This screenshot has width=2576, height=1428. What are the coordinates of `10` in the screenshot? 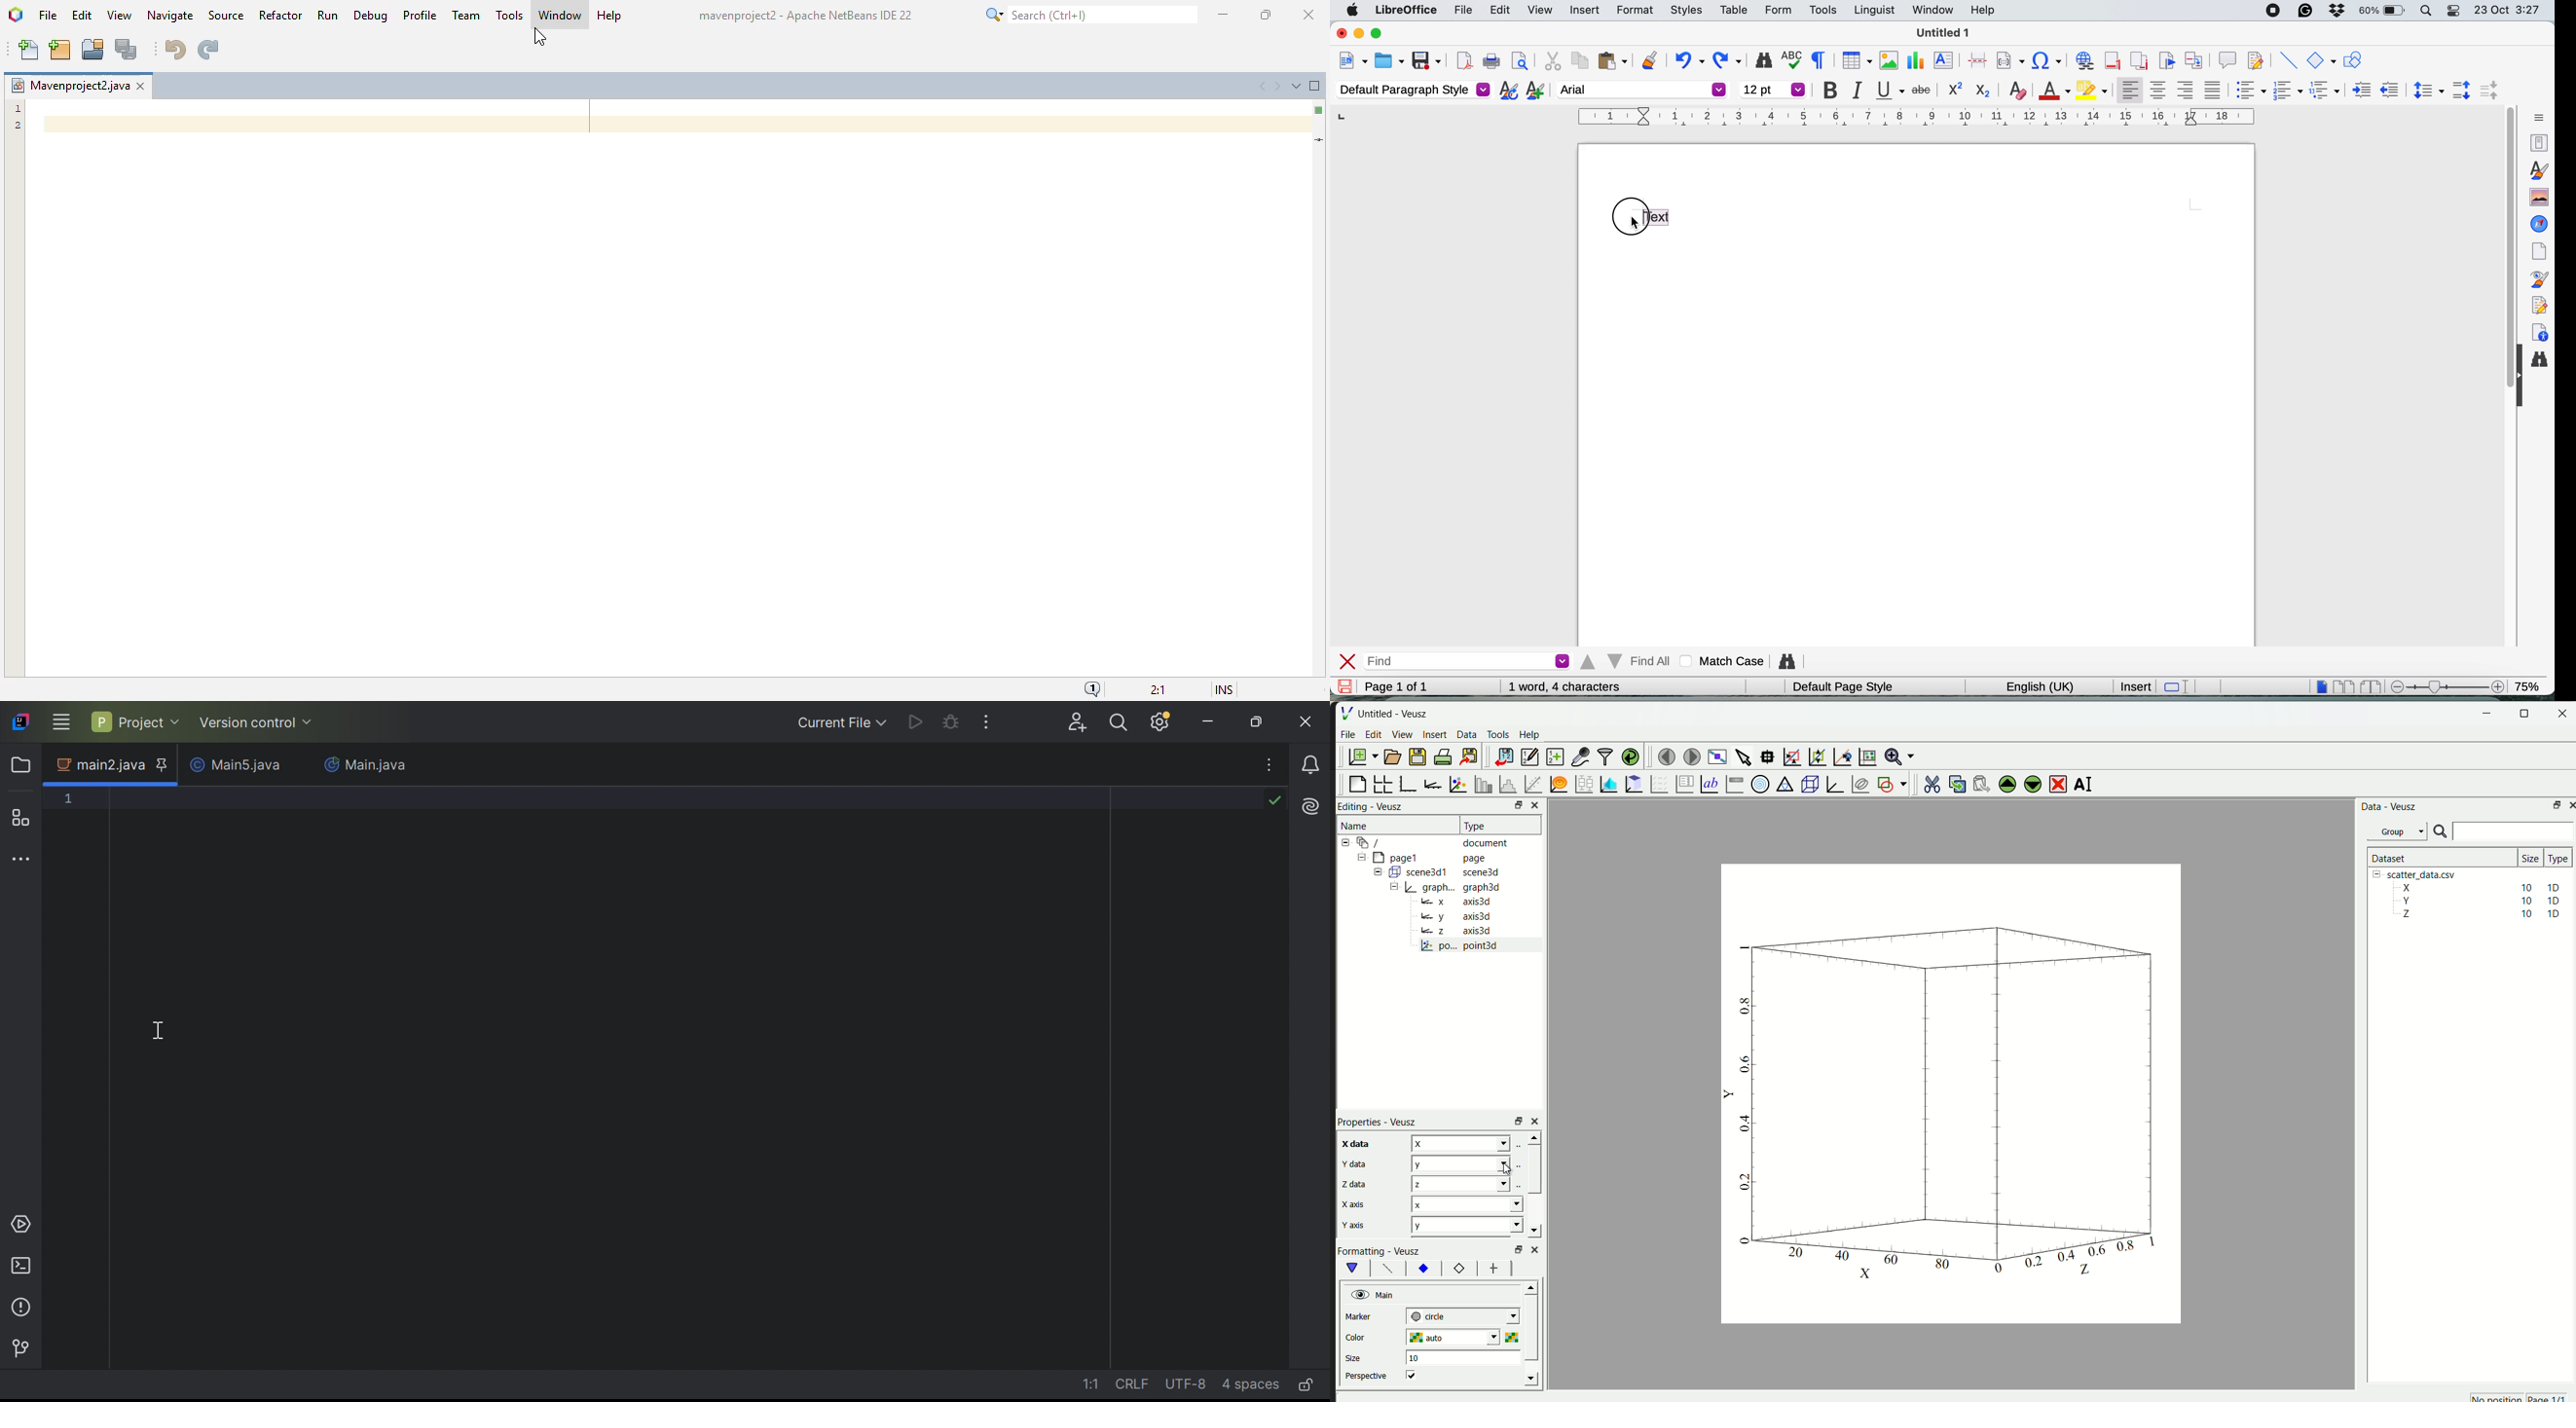 It's located at (1413, 1358).